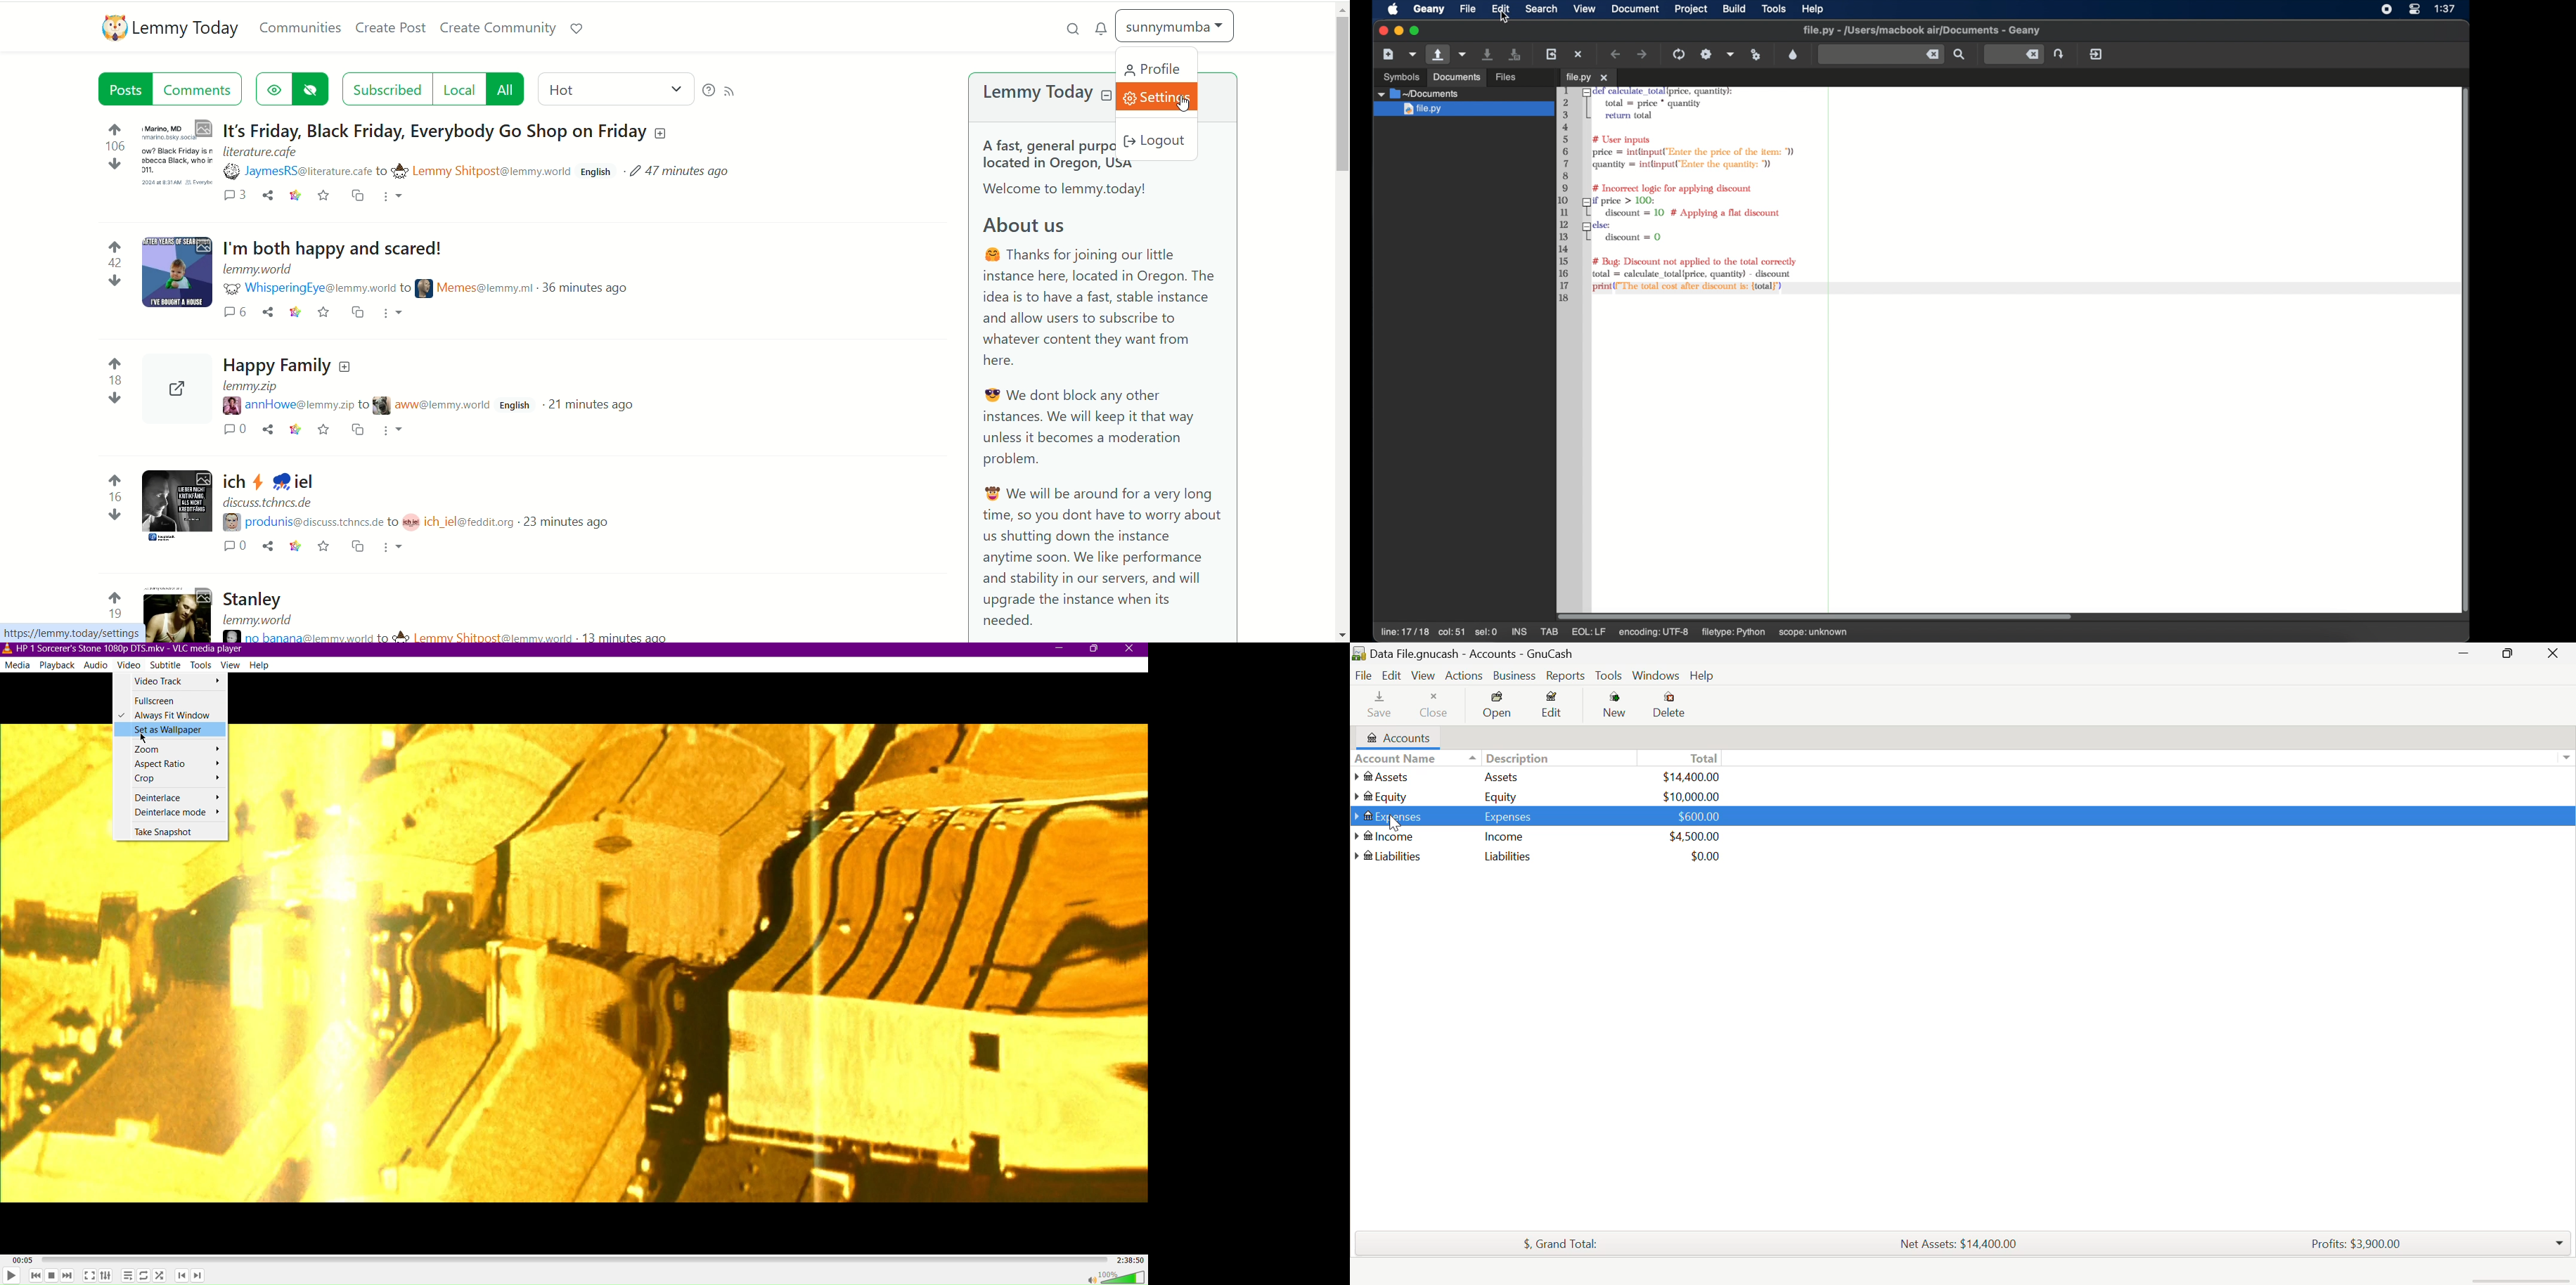 Image resolution: width=2576 pixels, height=1288 pixels. What do you see at coordinates (708, 89) in the screenshot?
I see `help` at bounding box center [708, 89].